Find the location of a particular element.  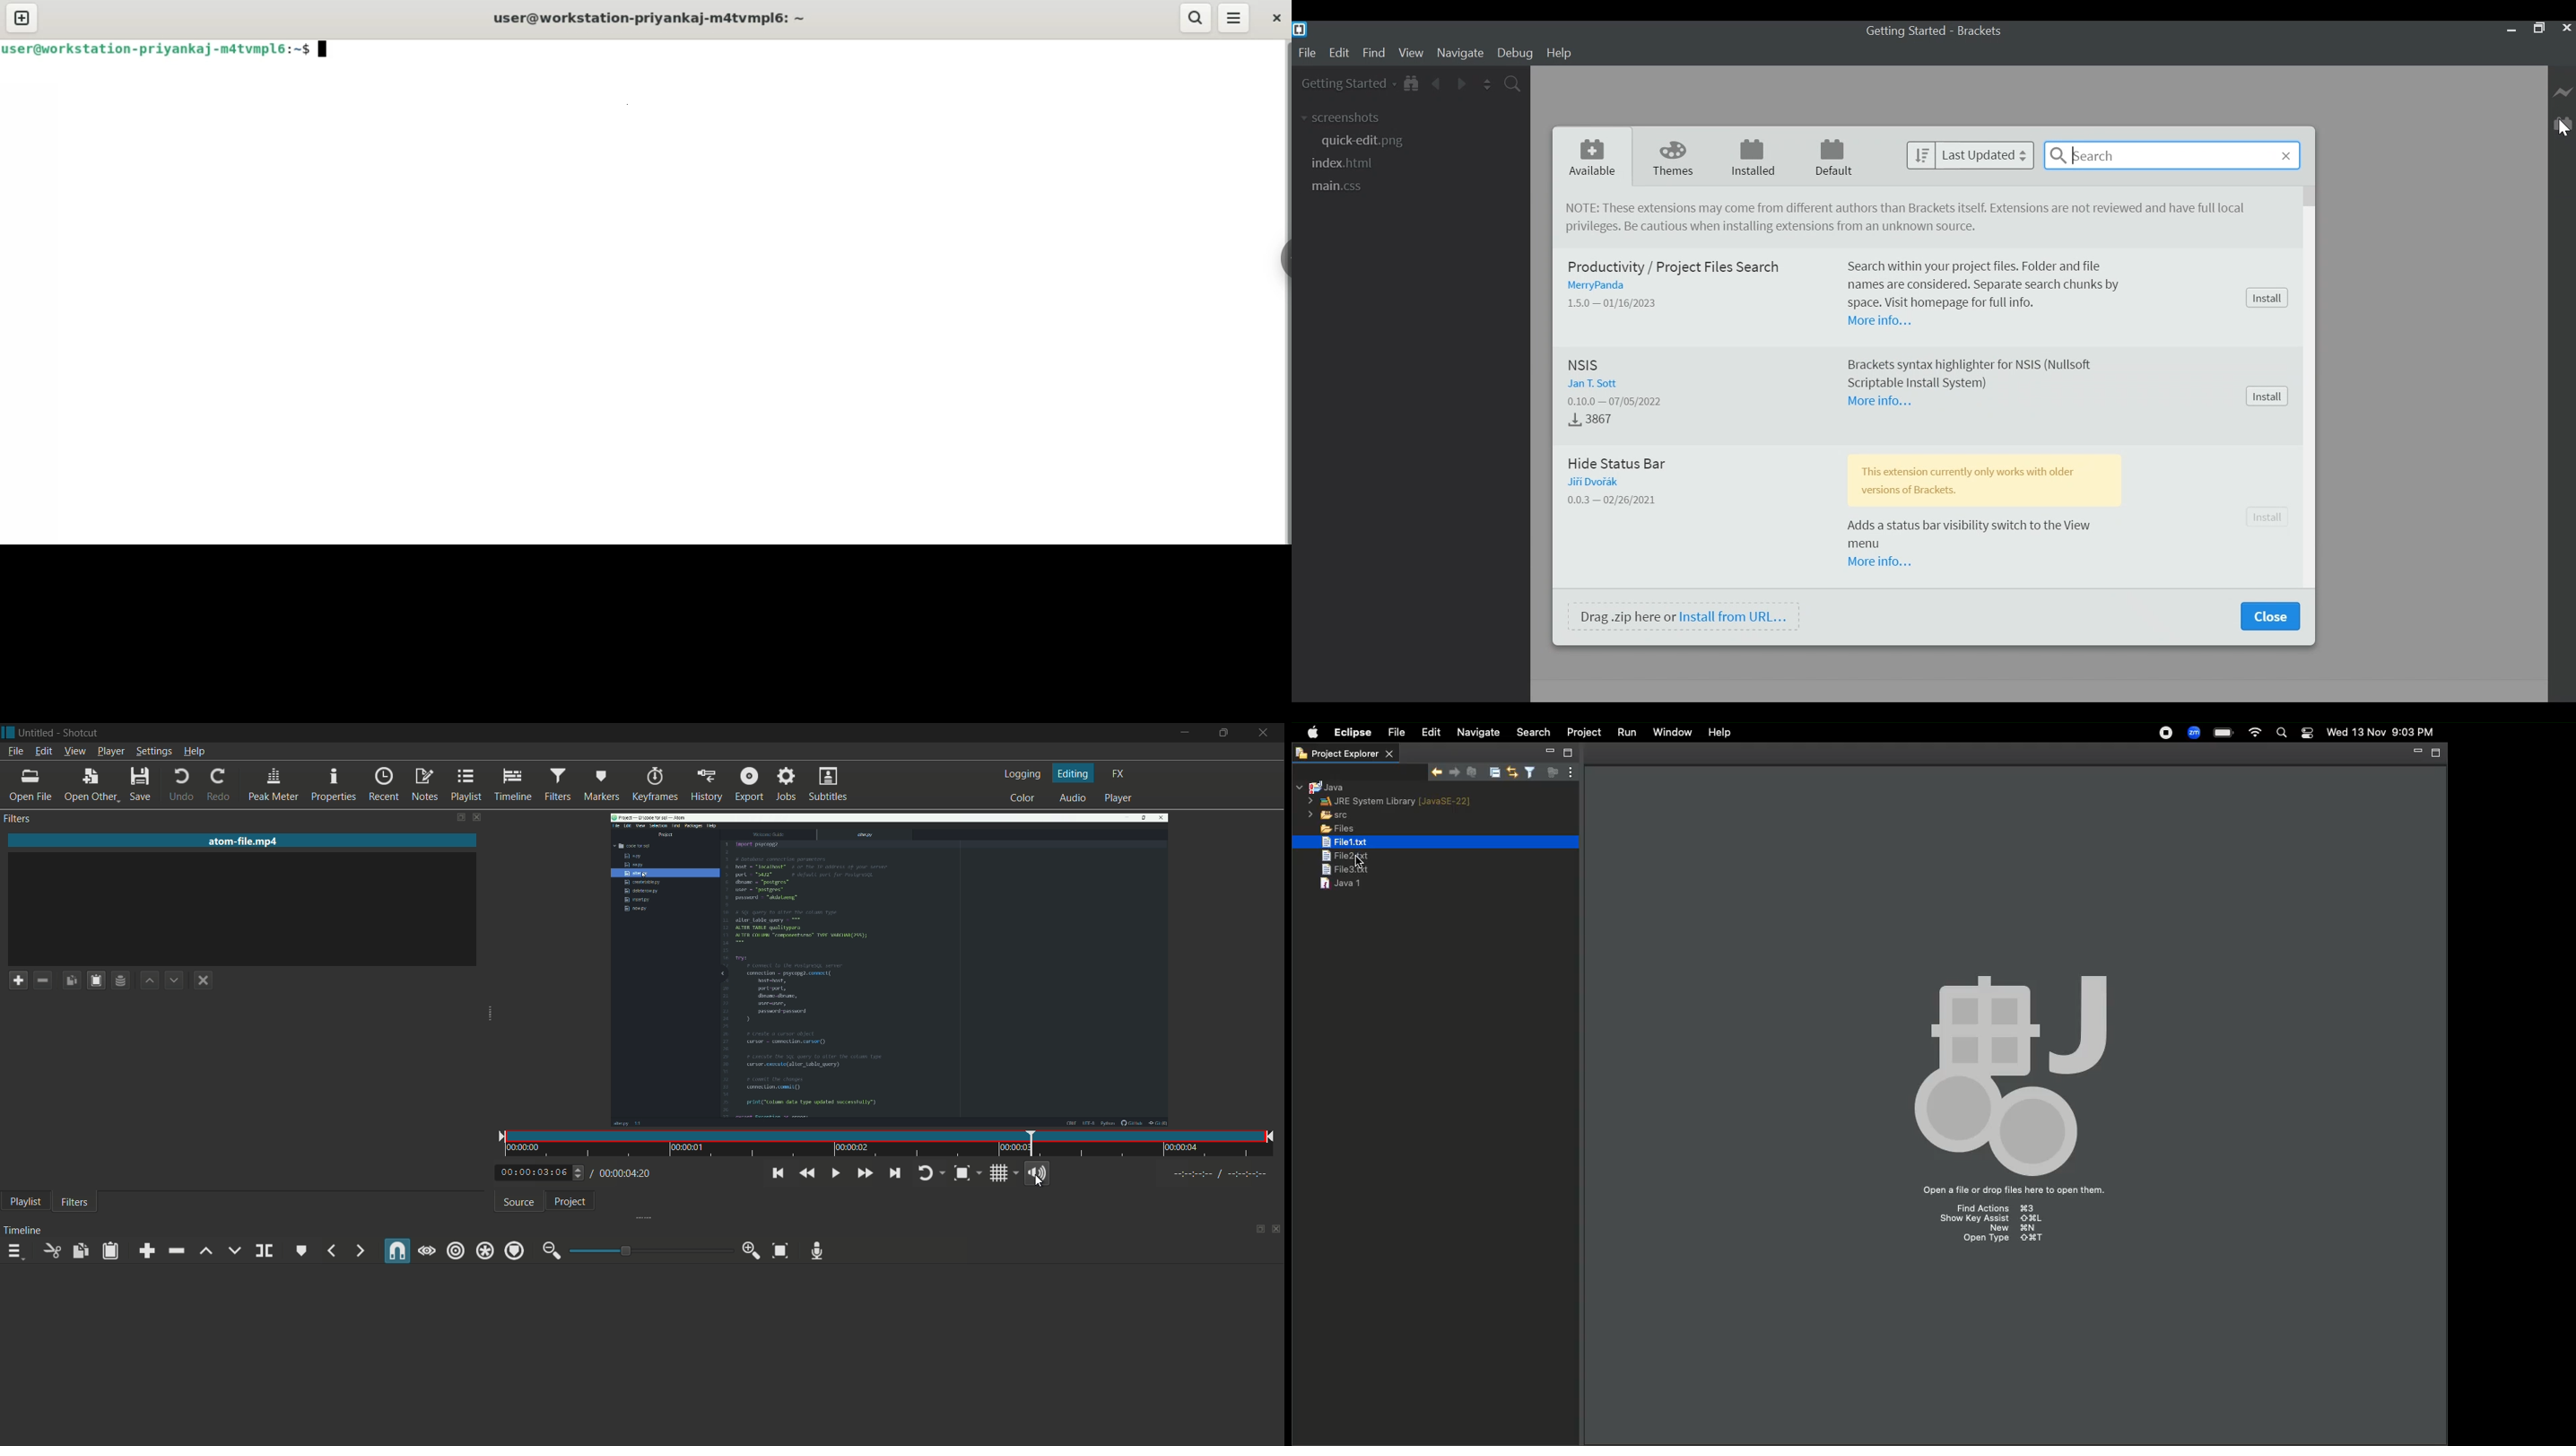

save filter set is located at coordinates (121, 980).